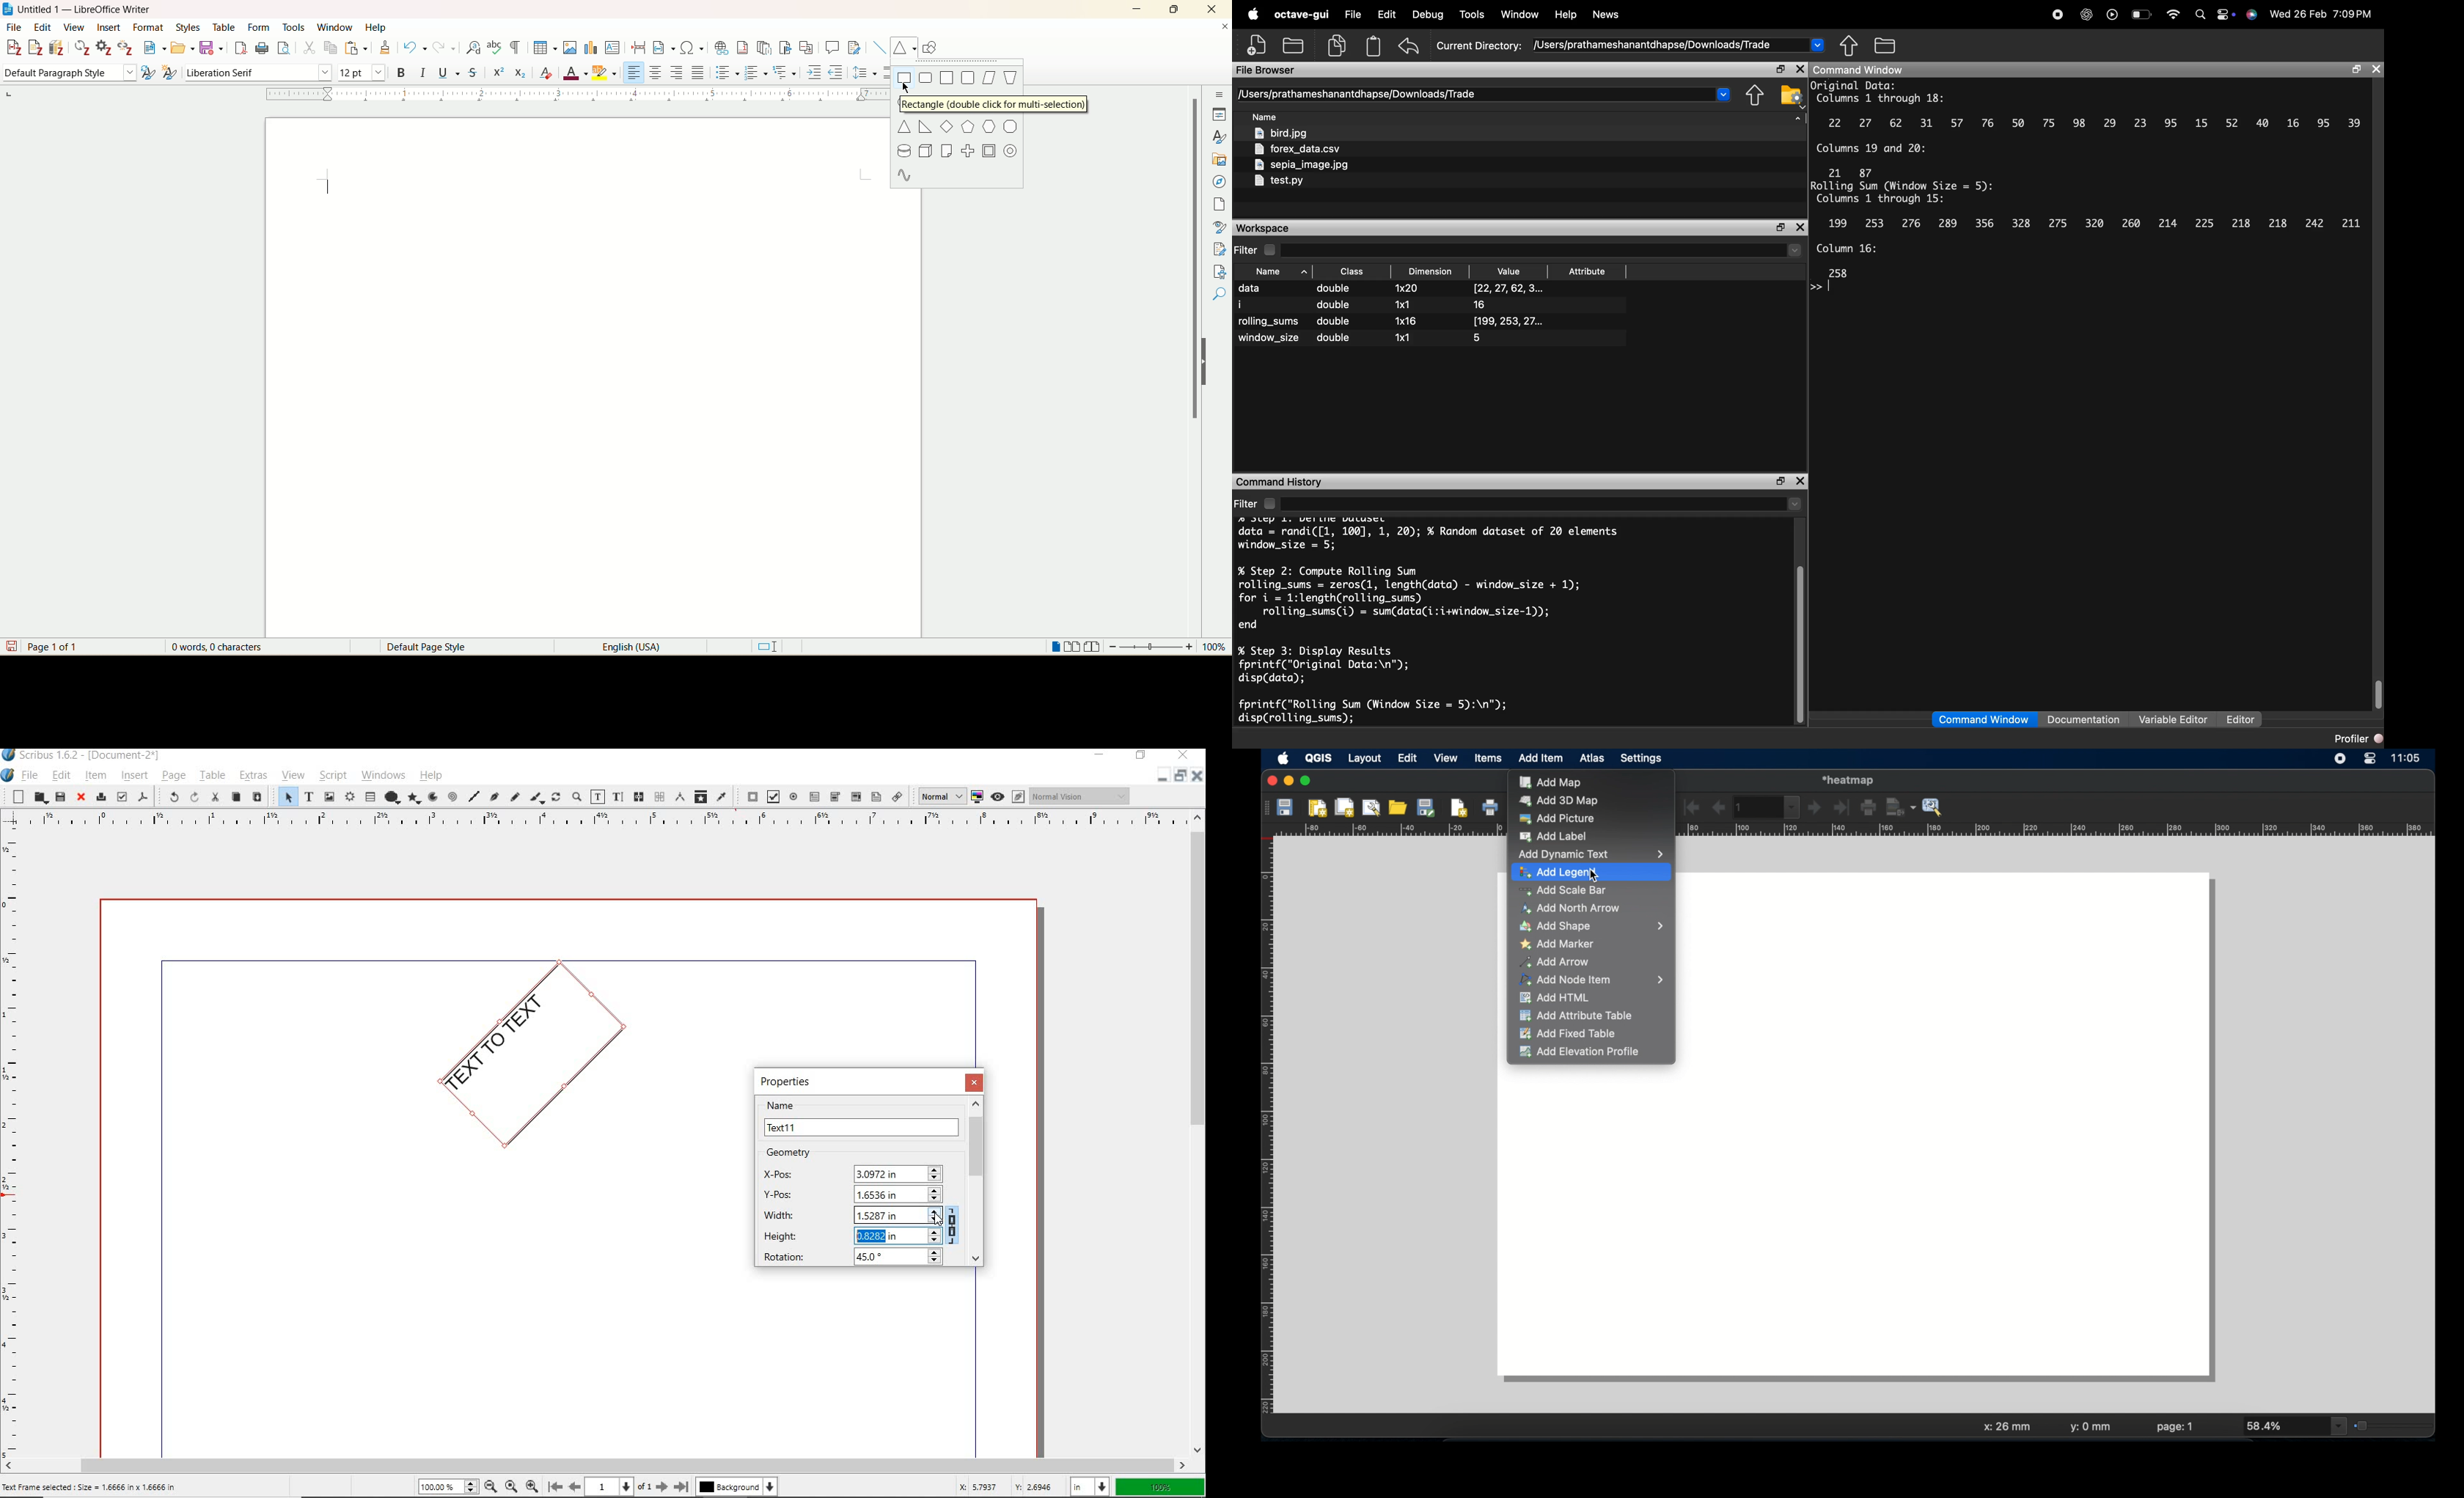 This screenshot has width=2464, height=1512. What do you see at coordinates (383, 776) in the screenshot?
I see `windows` at bounding box center [383, 776].